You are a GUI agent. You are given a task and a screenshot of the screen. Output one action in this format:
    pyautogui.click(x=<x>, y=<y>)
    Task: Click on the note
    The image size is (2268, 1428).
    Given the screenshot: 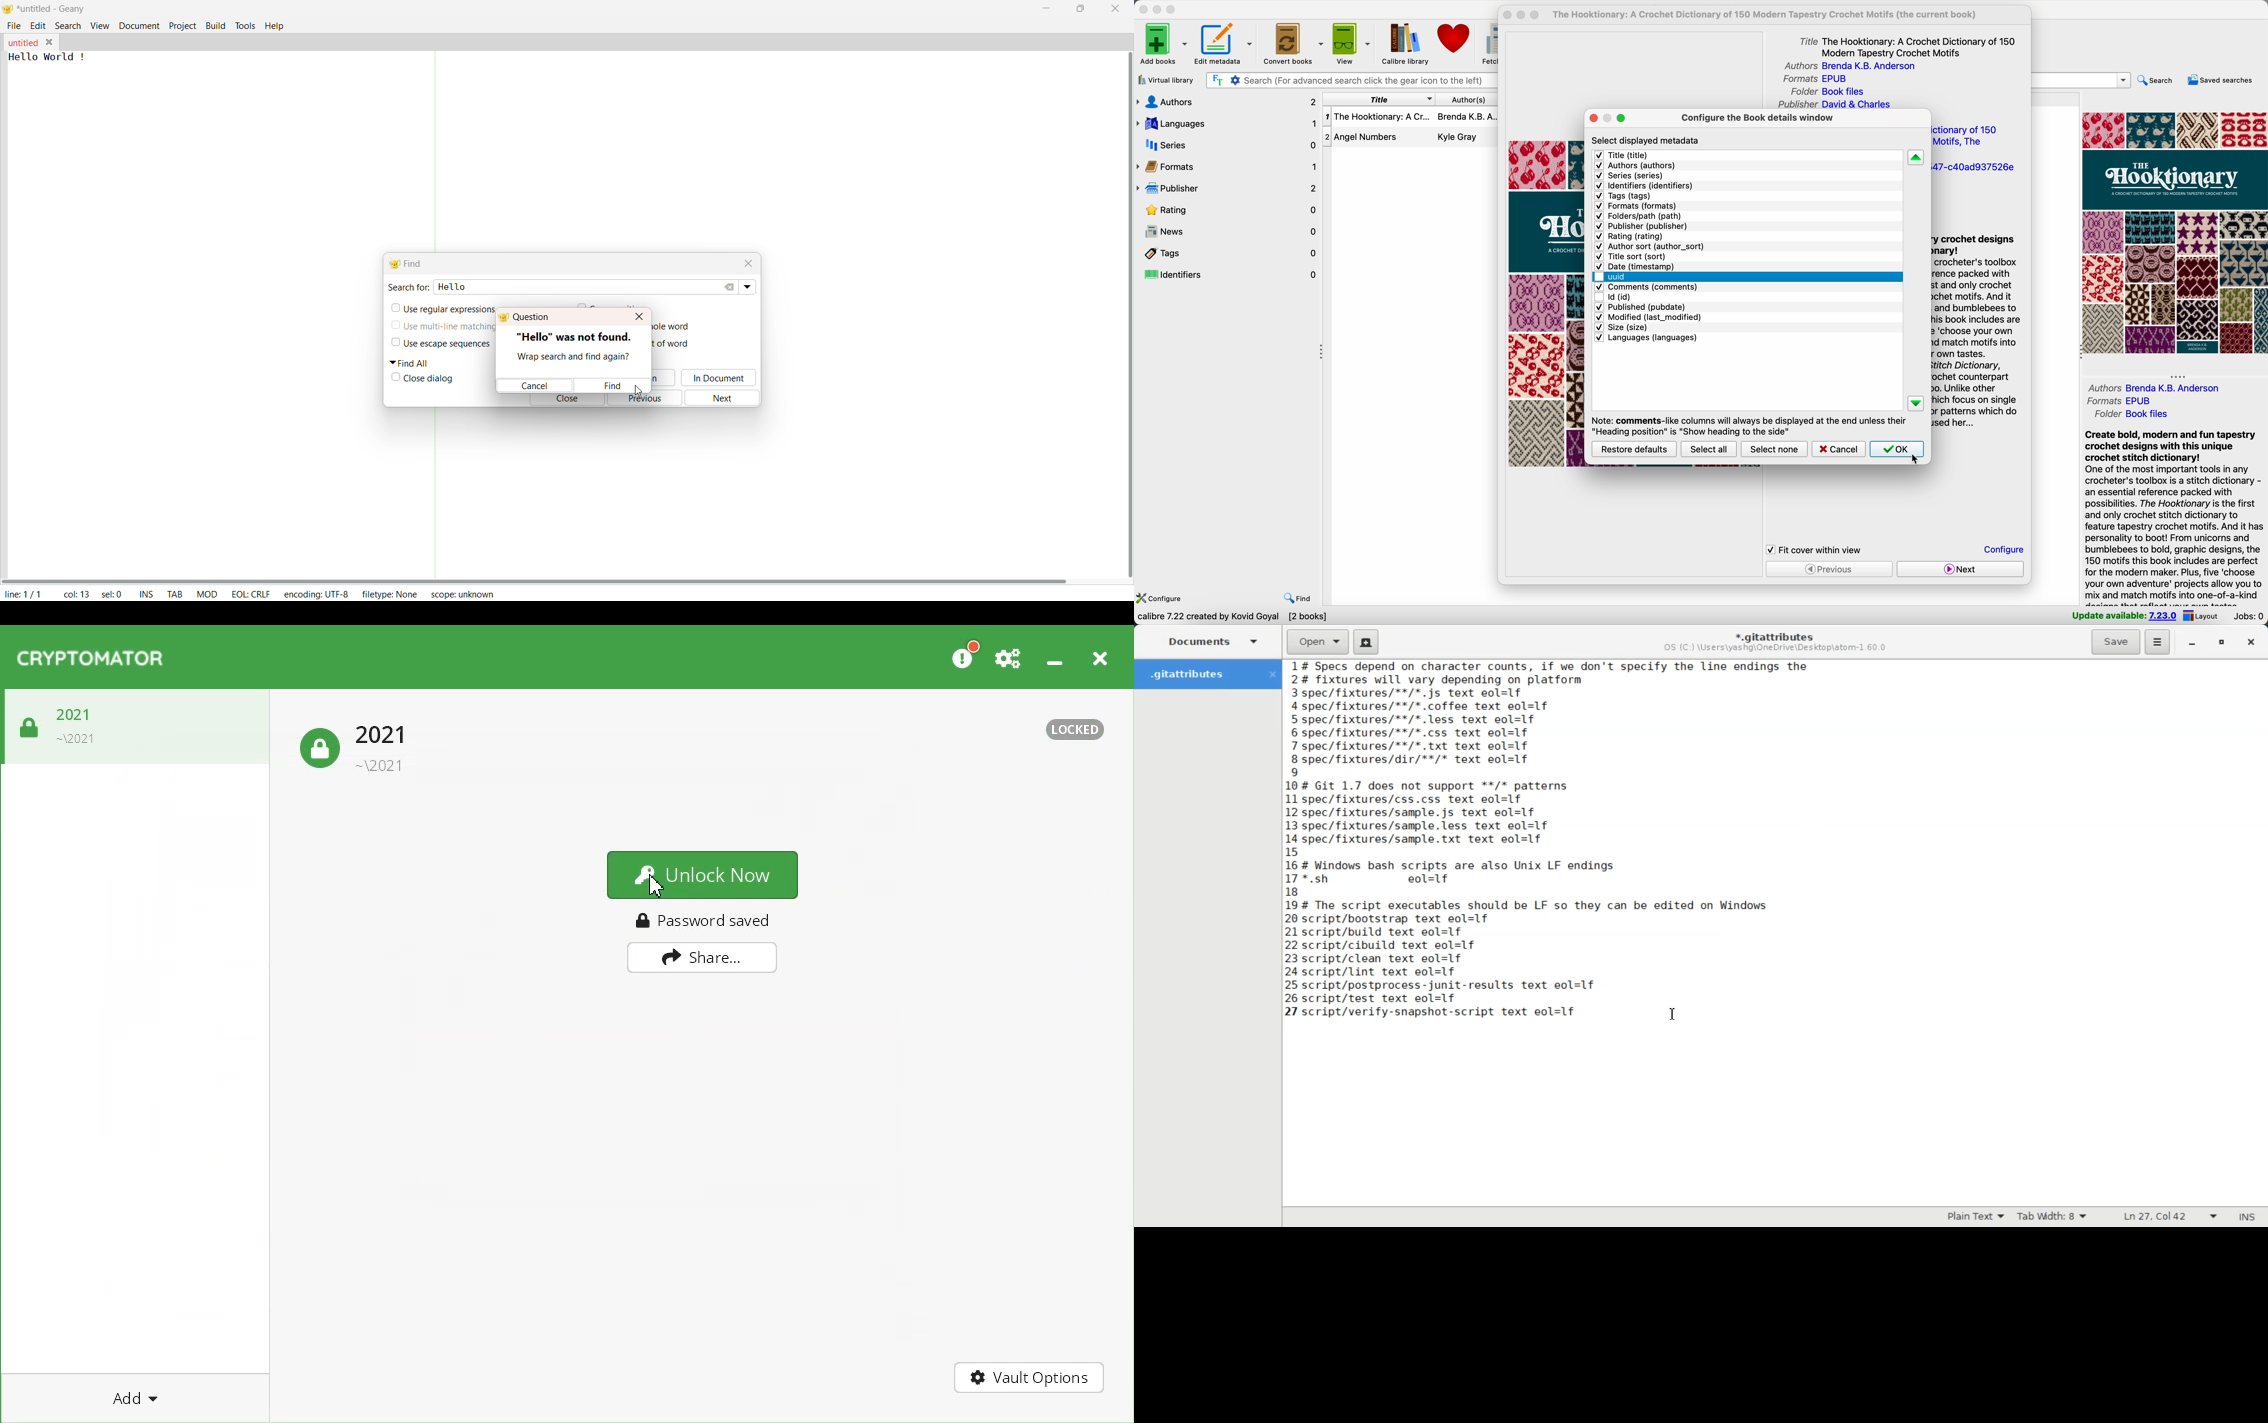 What is the action you would take?
    pyautogui.click(x=1748, y=426)
    